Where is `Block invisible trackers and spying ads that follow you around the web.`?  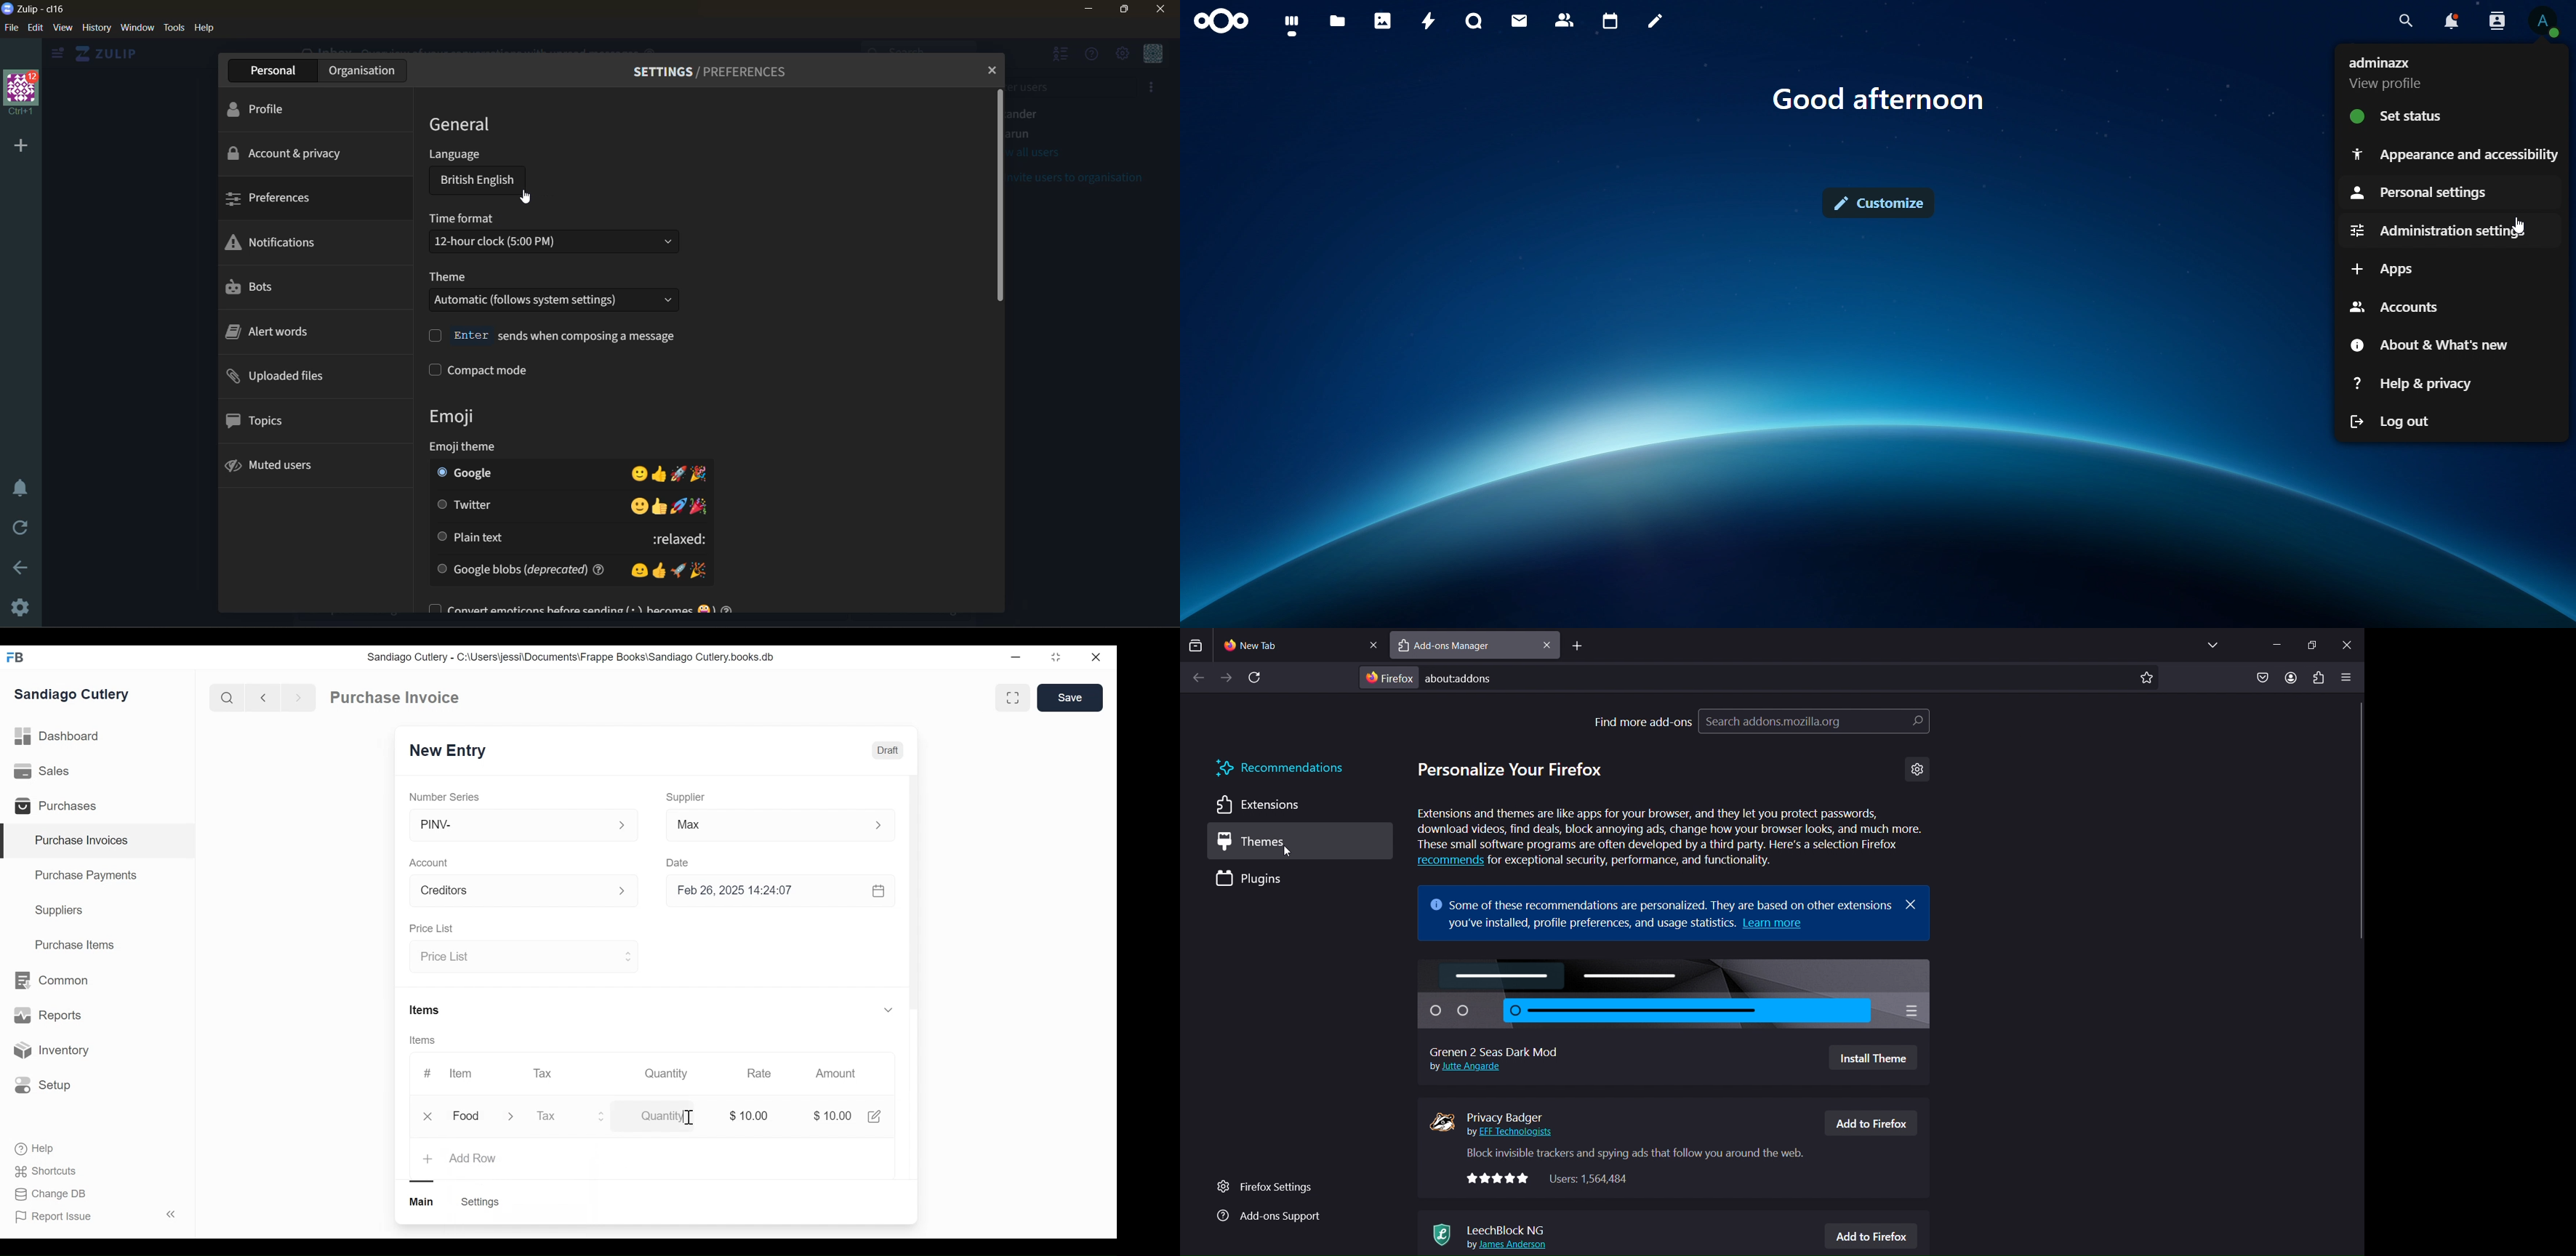 Block invisible trackers and spying ads that follow you around the web. is located at coordinates (1630, 1154).